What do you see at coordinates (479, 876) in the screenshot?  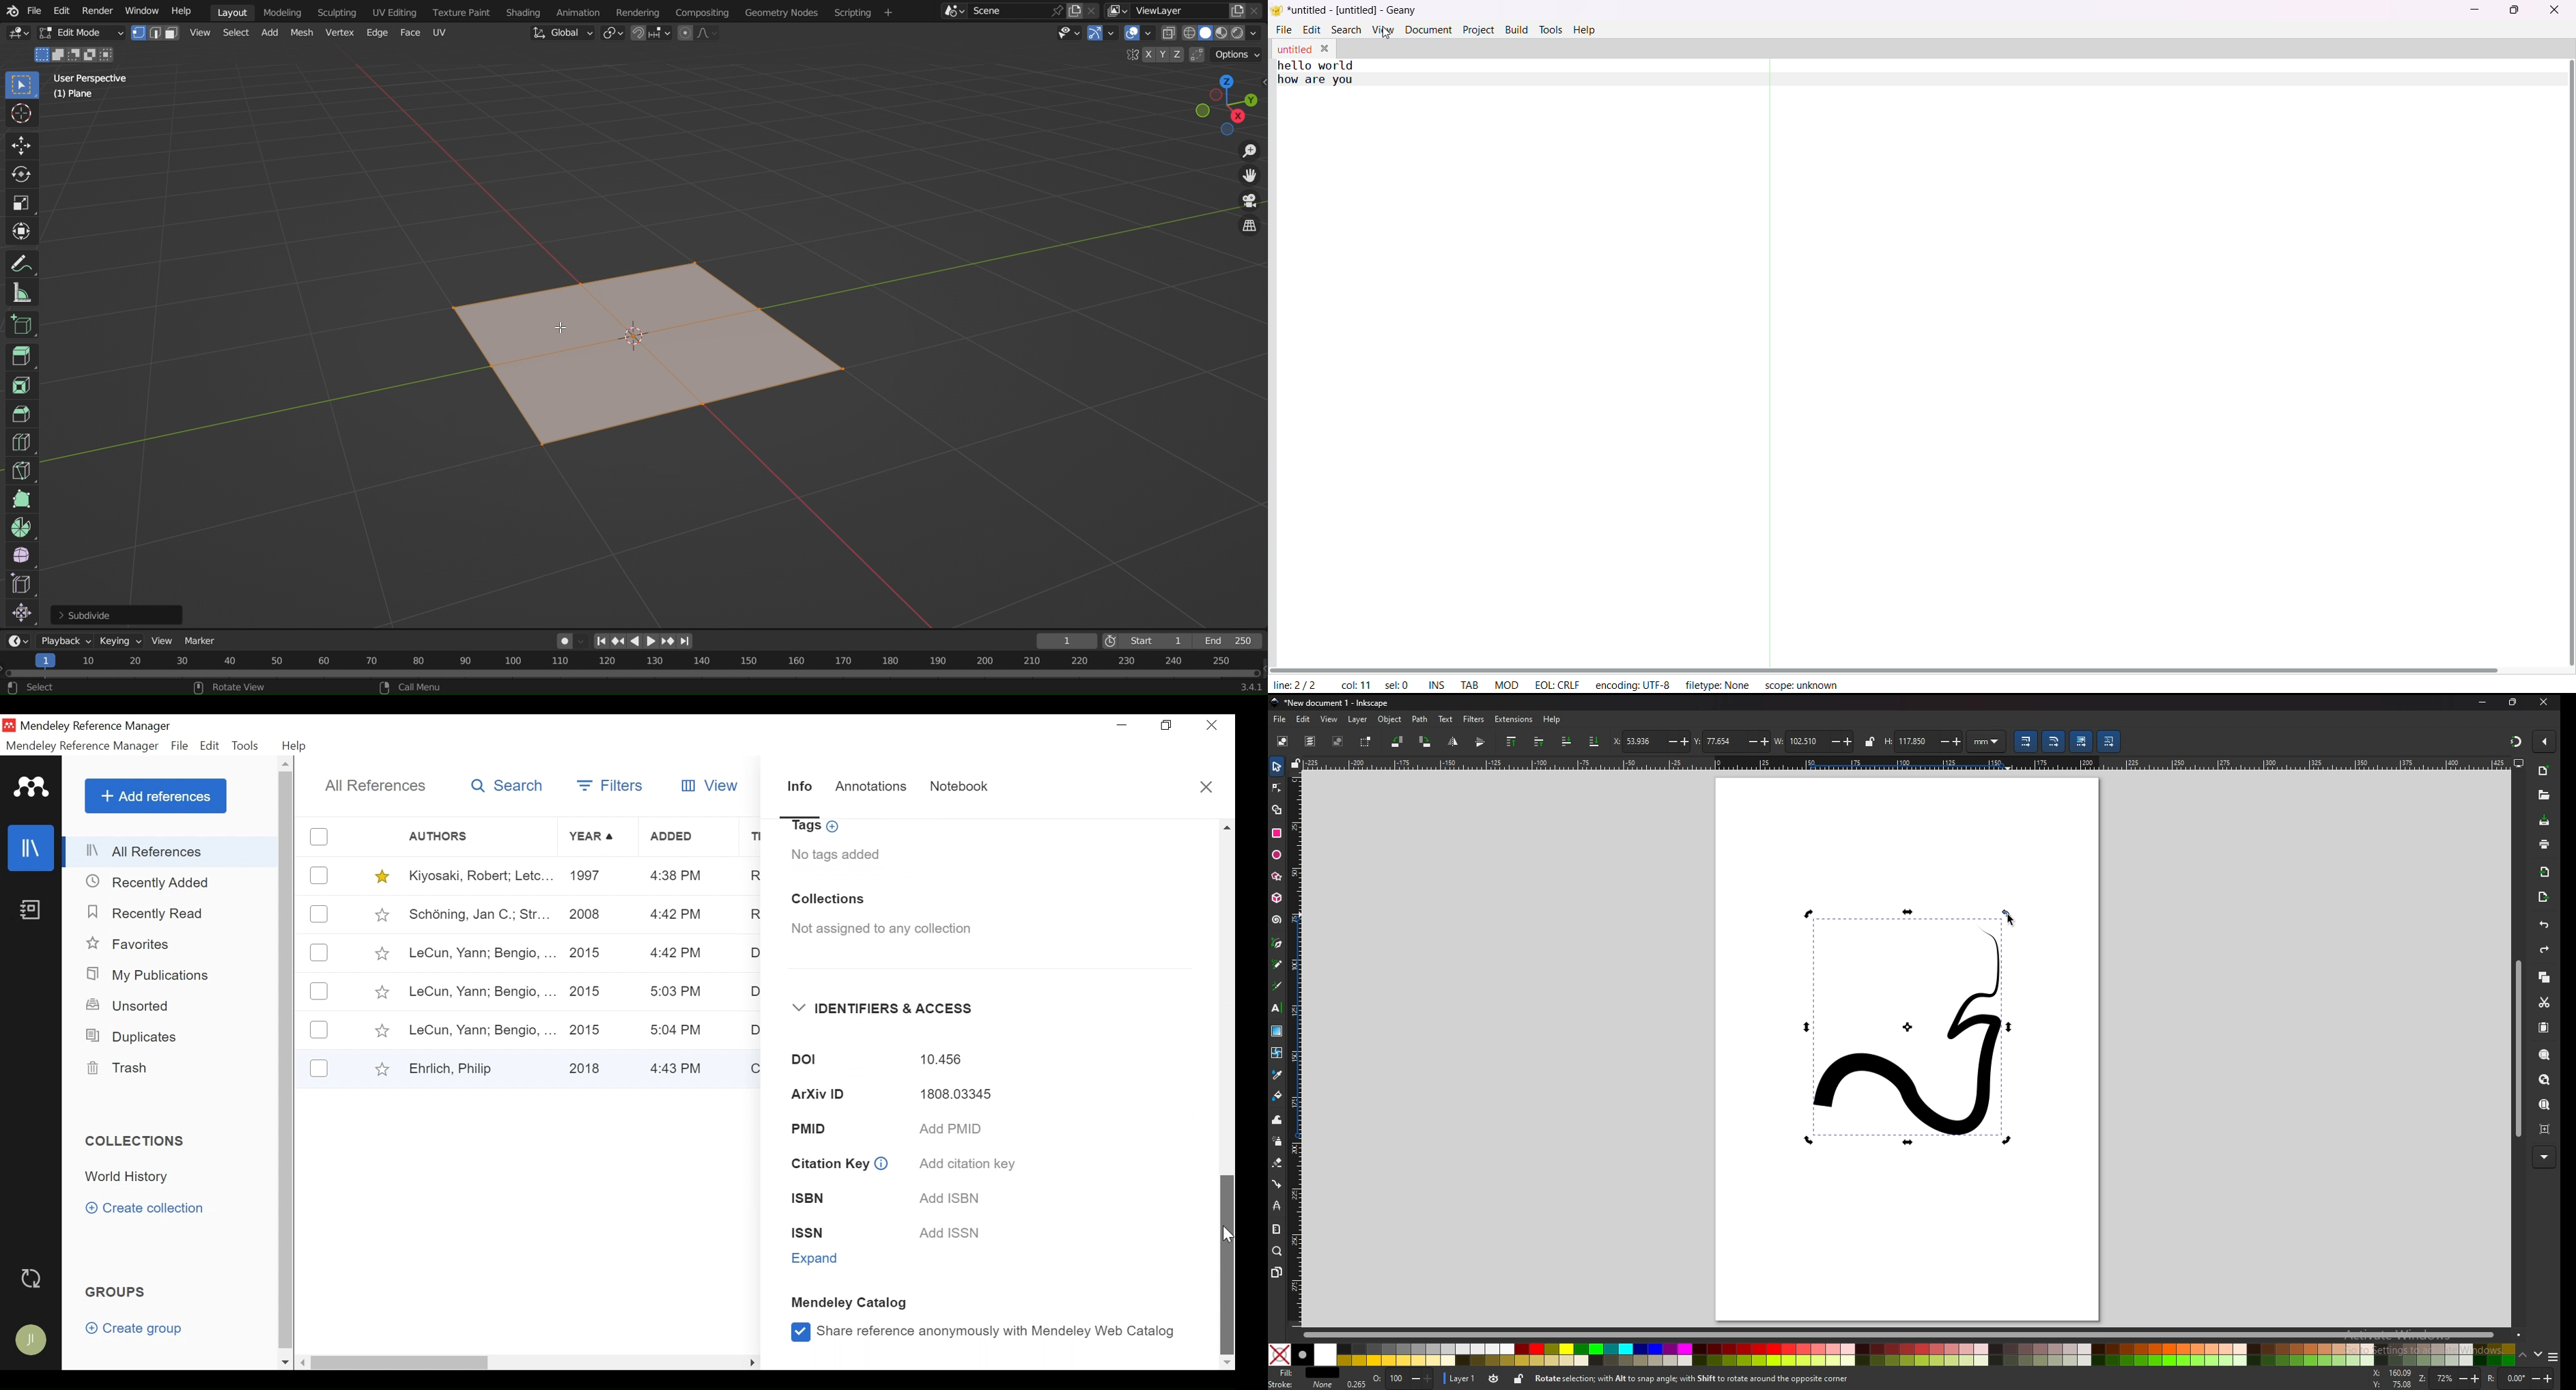 I see `Kiyosaki, Robert; Letc...` at bounding box center [479, 876].